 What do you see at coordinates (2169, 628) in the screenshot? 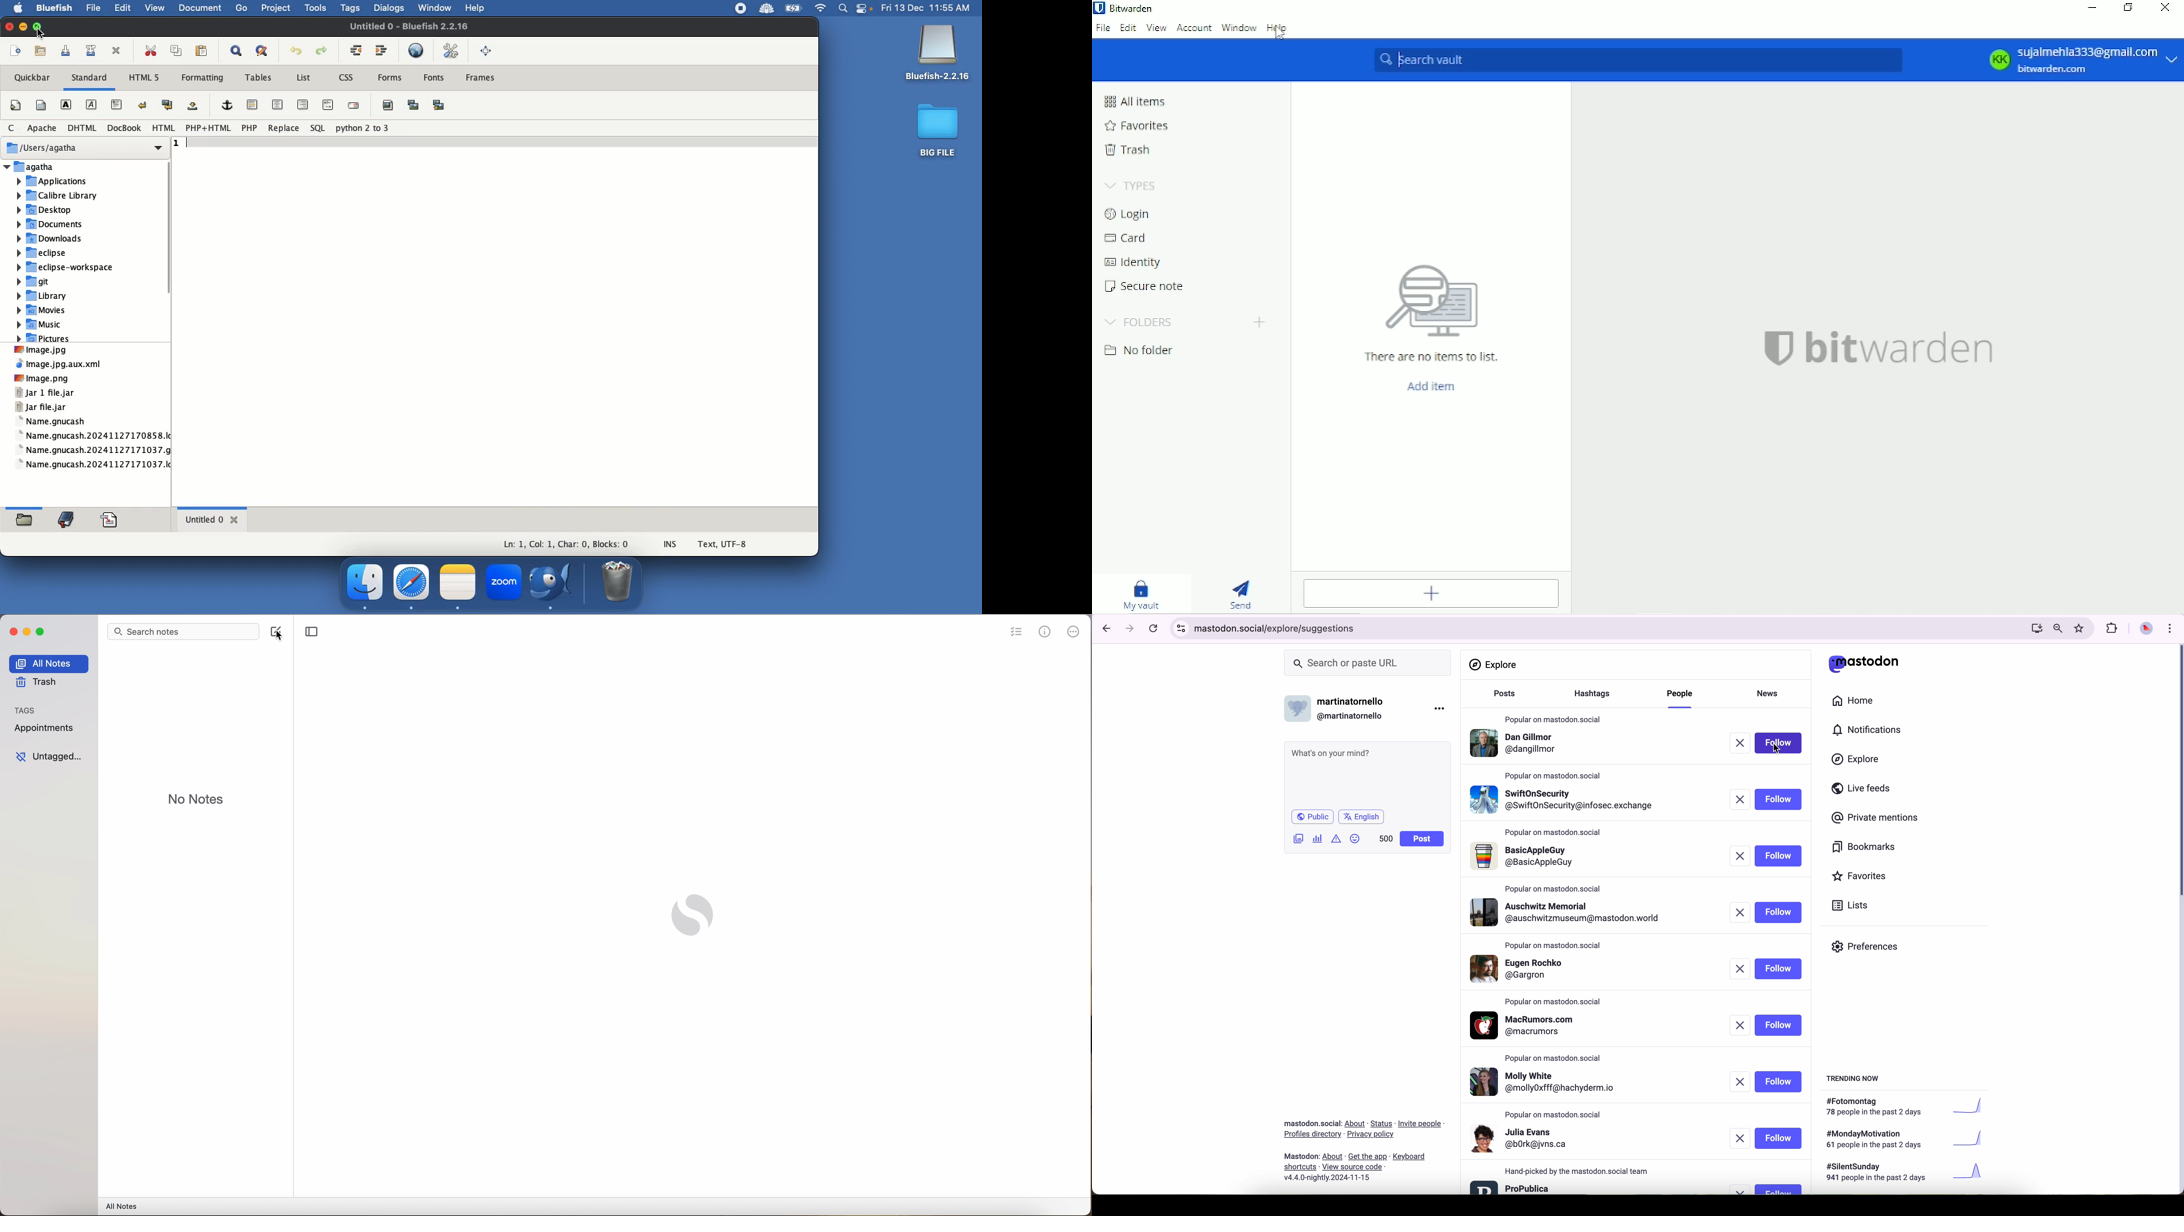
I see `customize and control Google Chrome` at bounding box center [2169, 628].